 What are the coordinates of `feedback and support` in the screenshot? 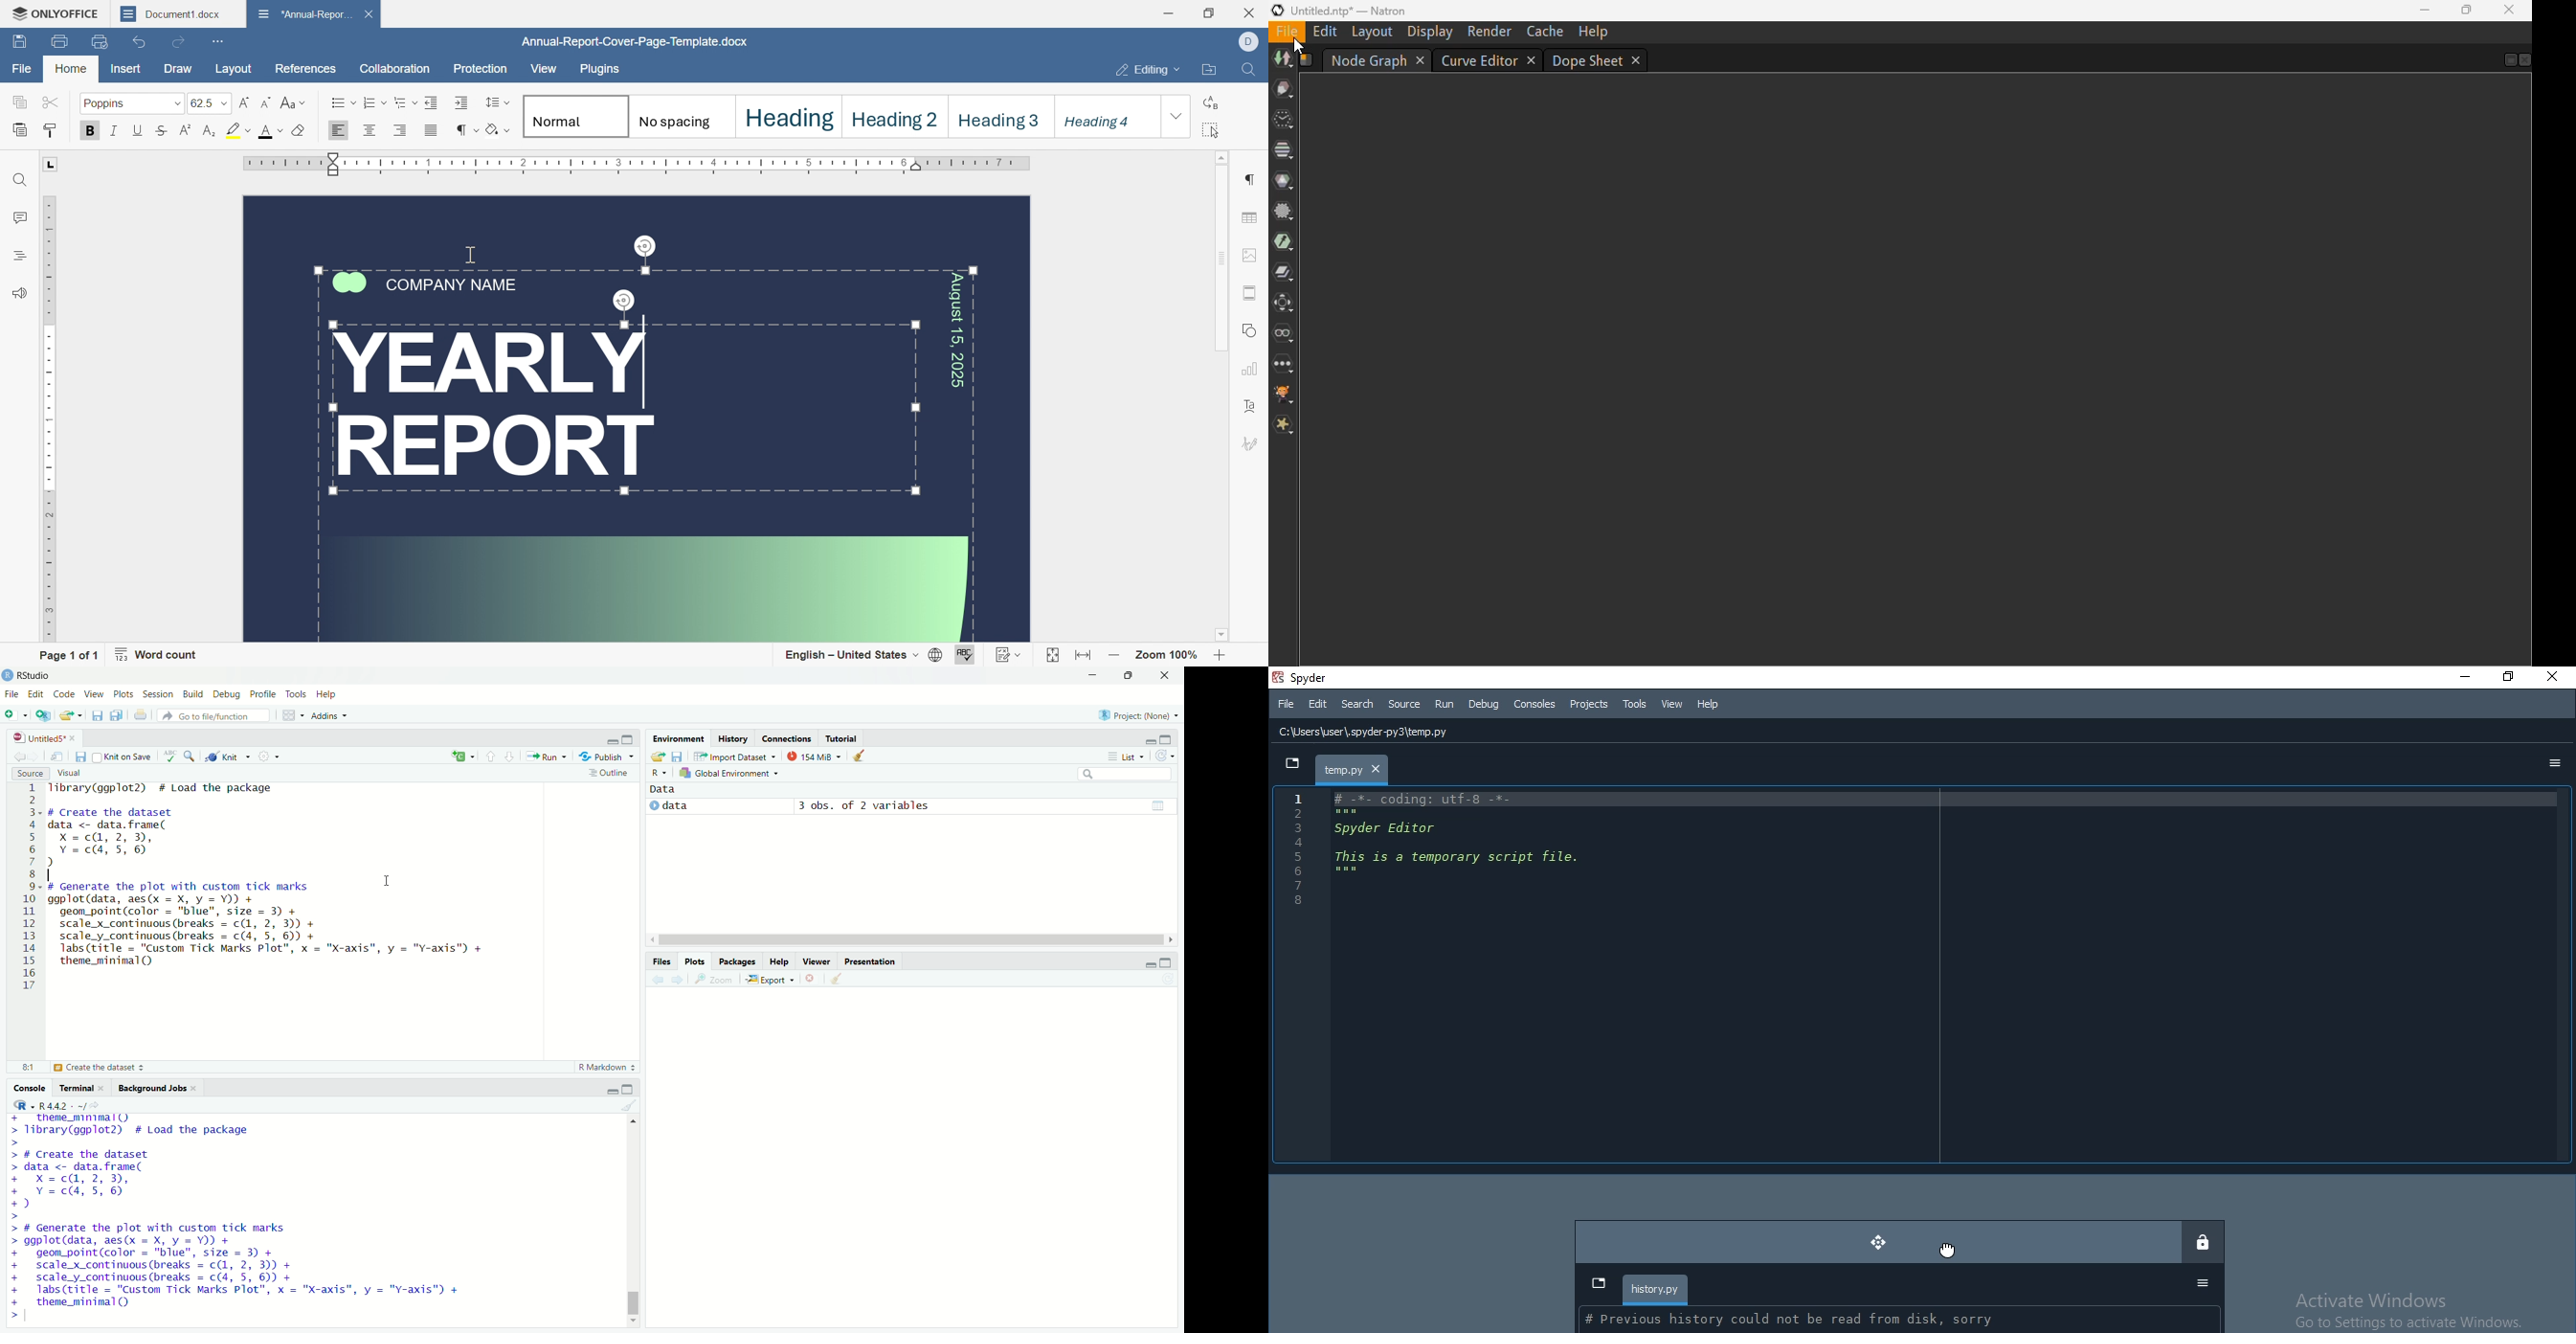 It's located at (23, 294).